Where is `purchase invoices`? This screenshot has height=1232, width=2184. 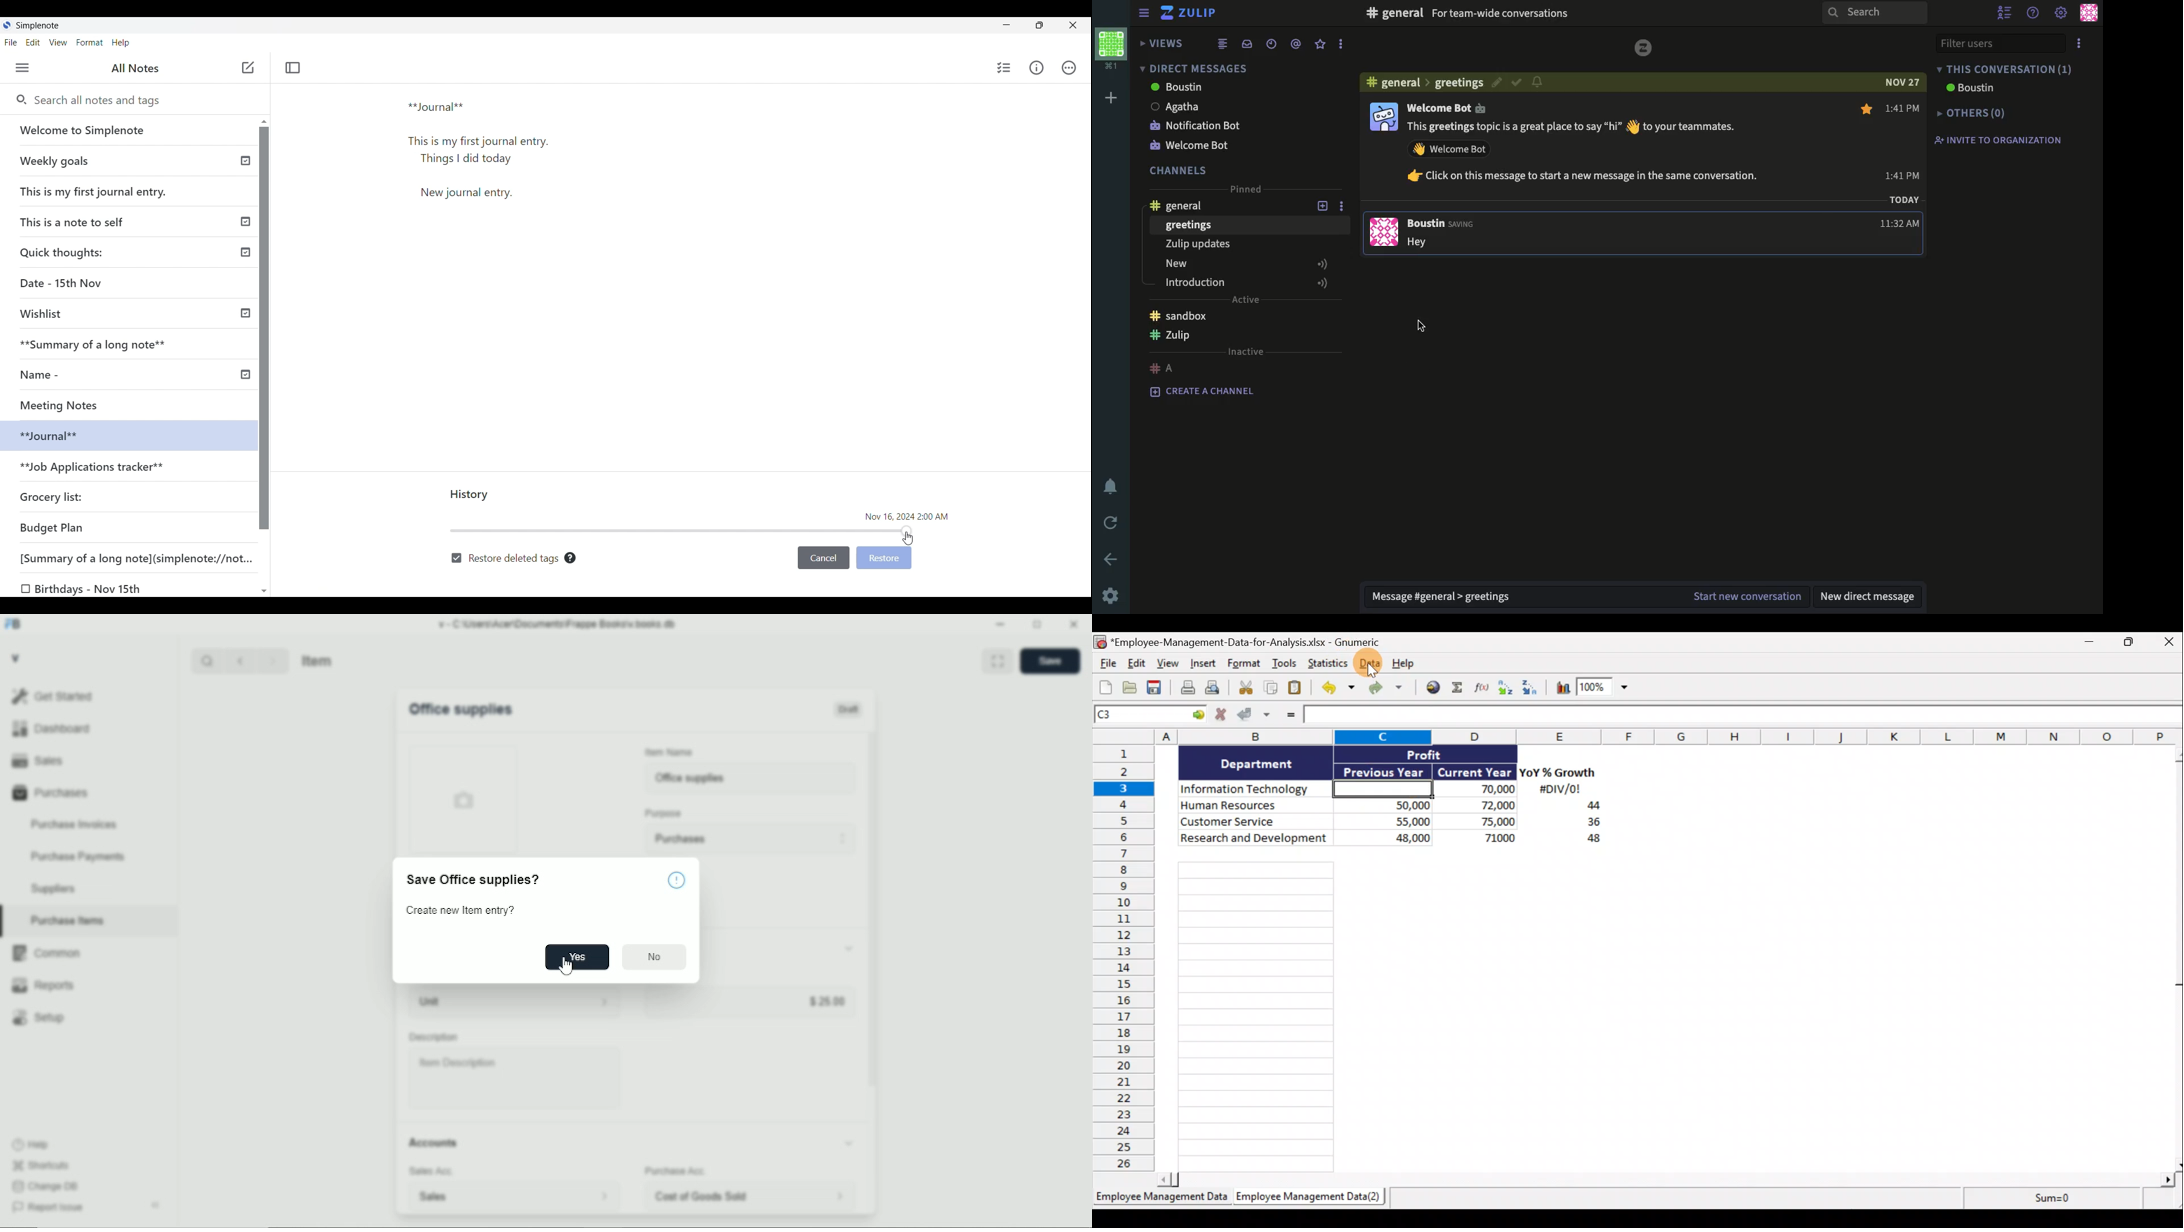 purchase invoices is located at coordinates (74, 825).